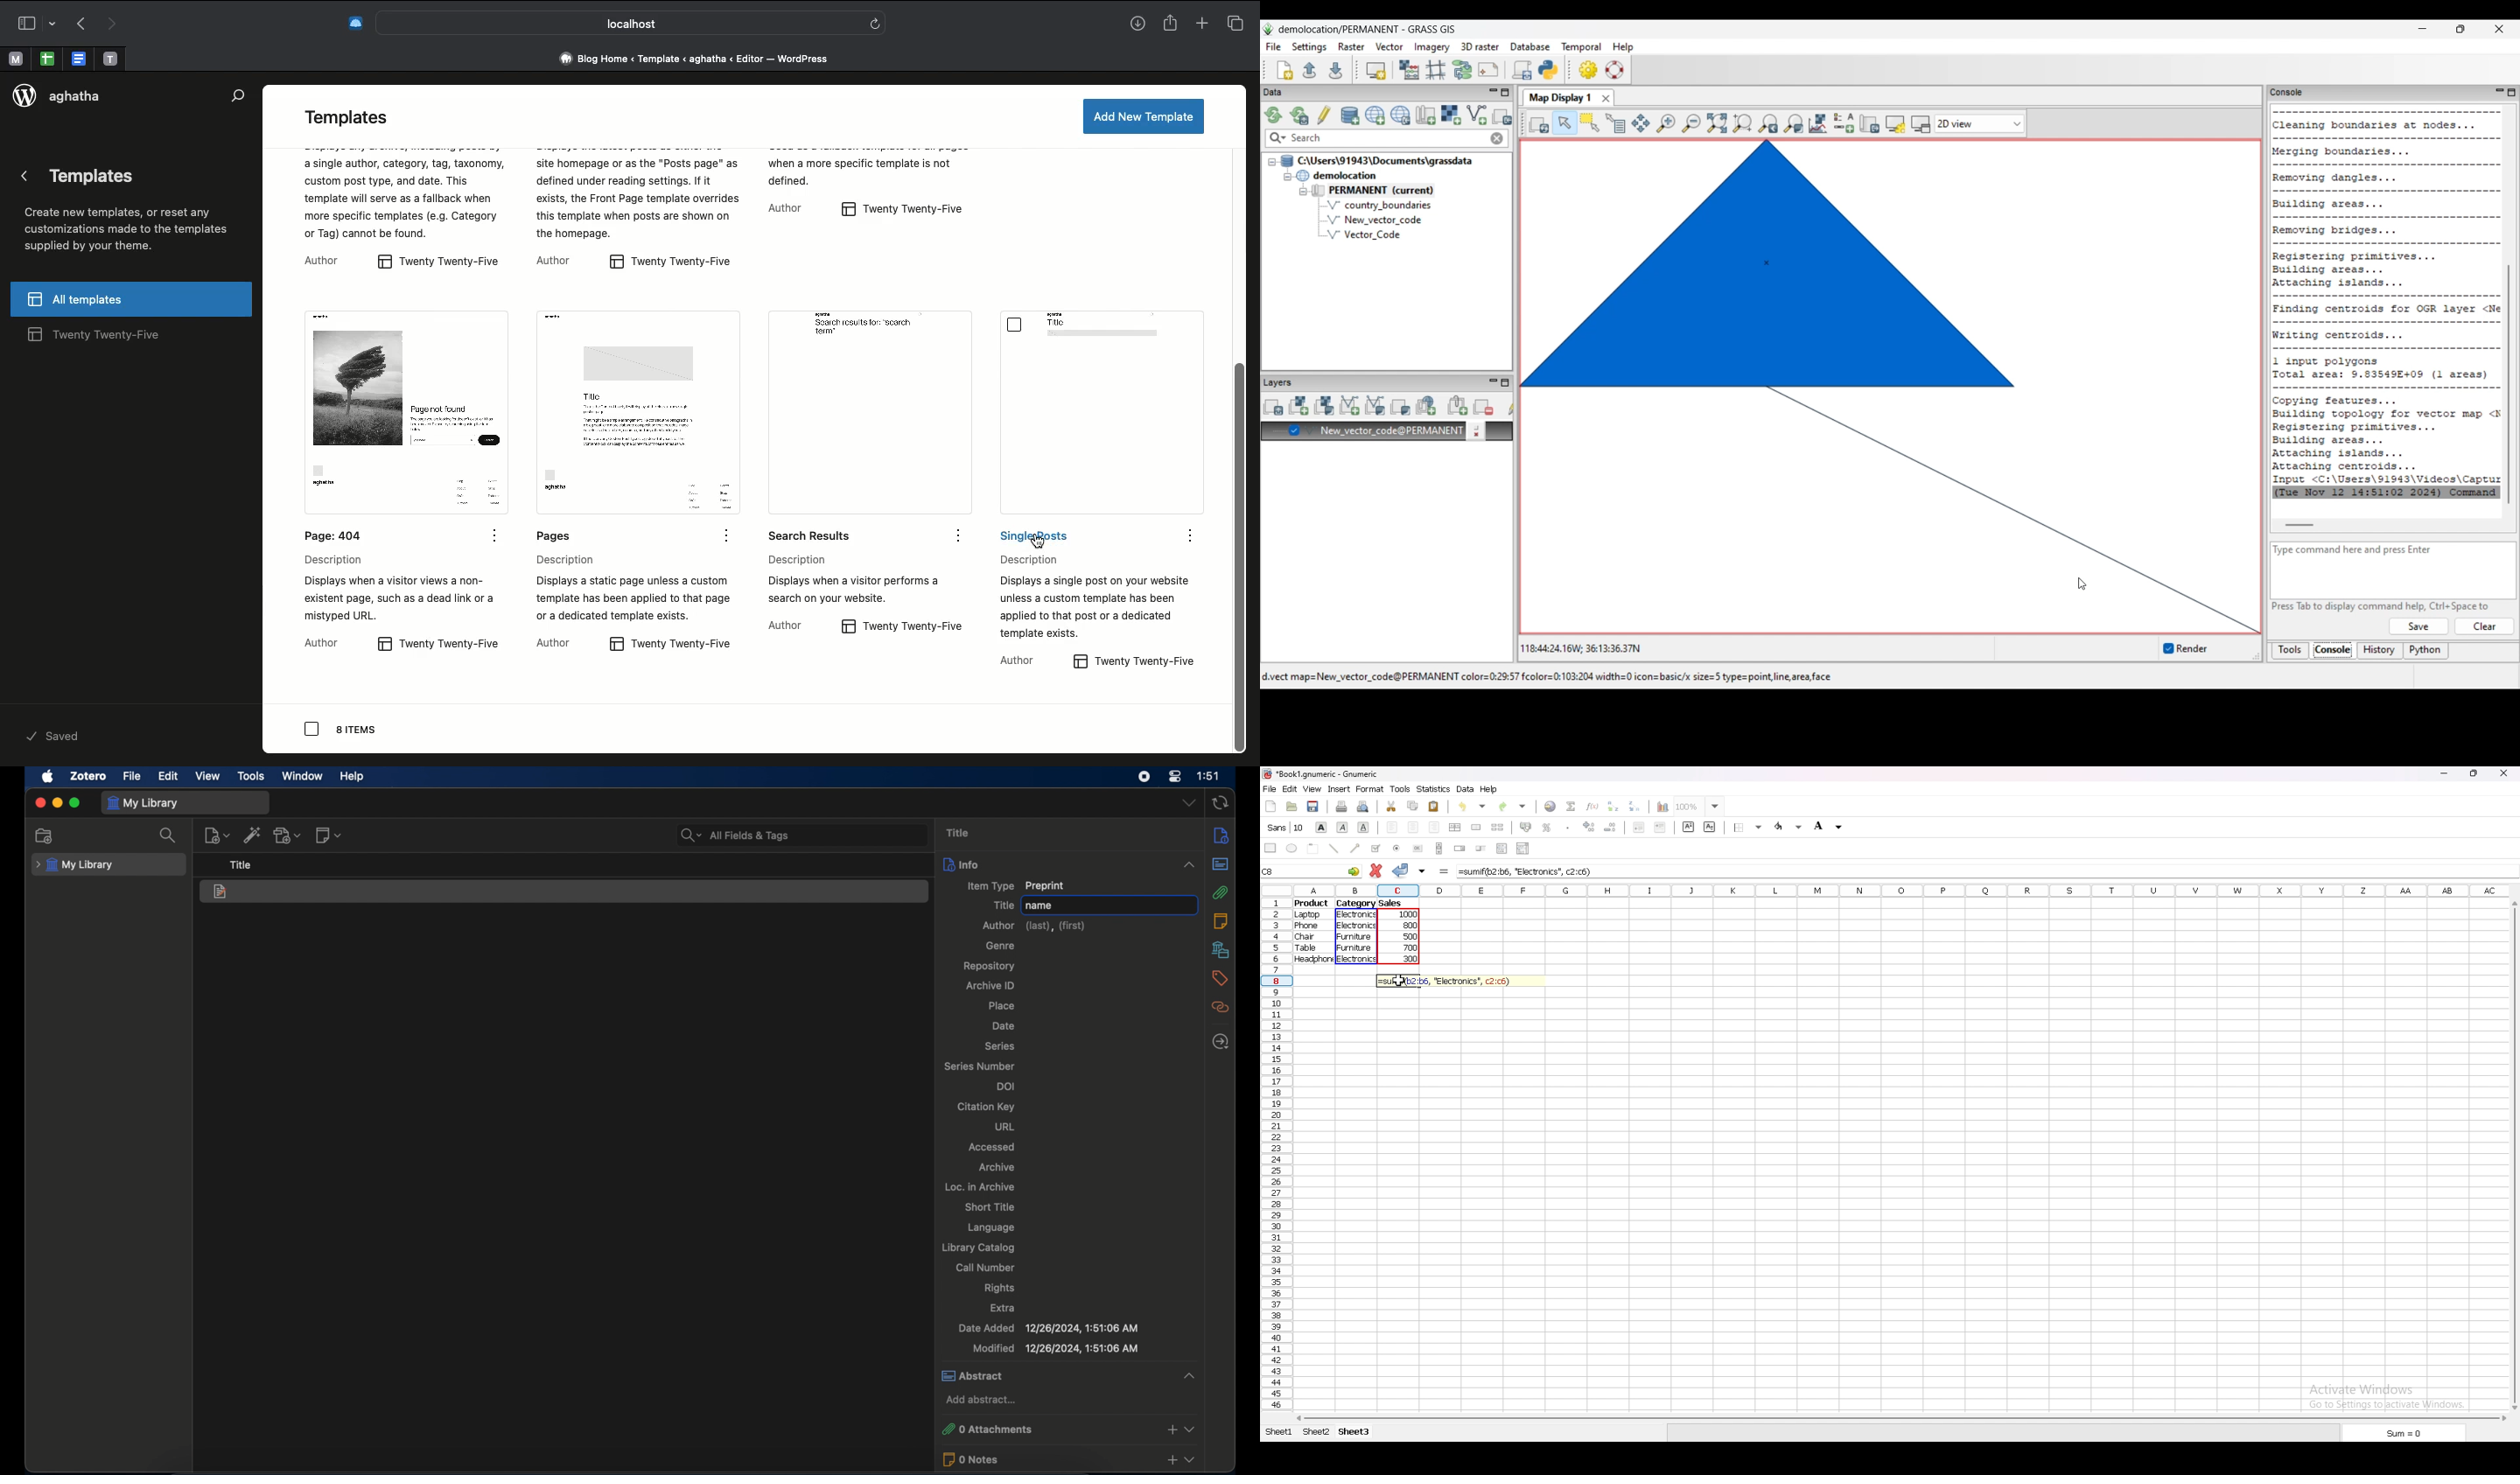 This screenshot has width=2520, height=1484. I want to click on Sidebar, so click(32, 24).